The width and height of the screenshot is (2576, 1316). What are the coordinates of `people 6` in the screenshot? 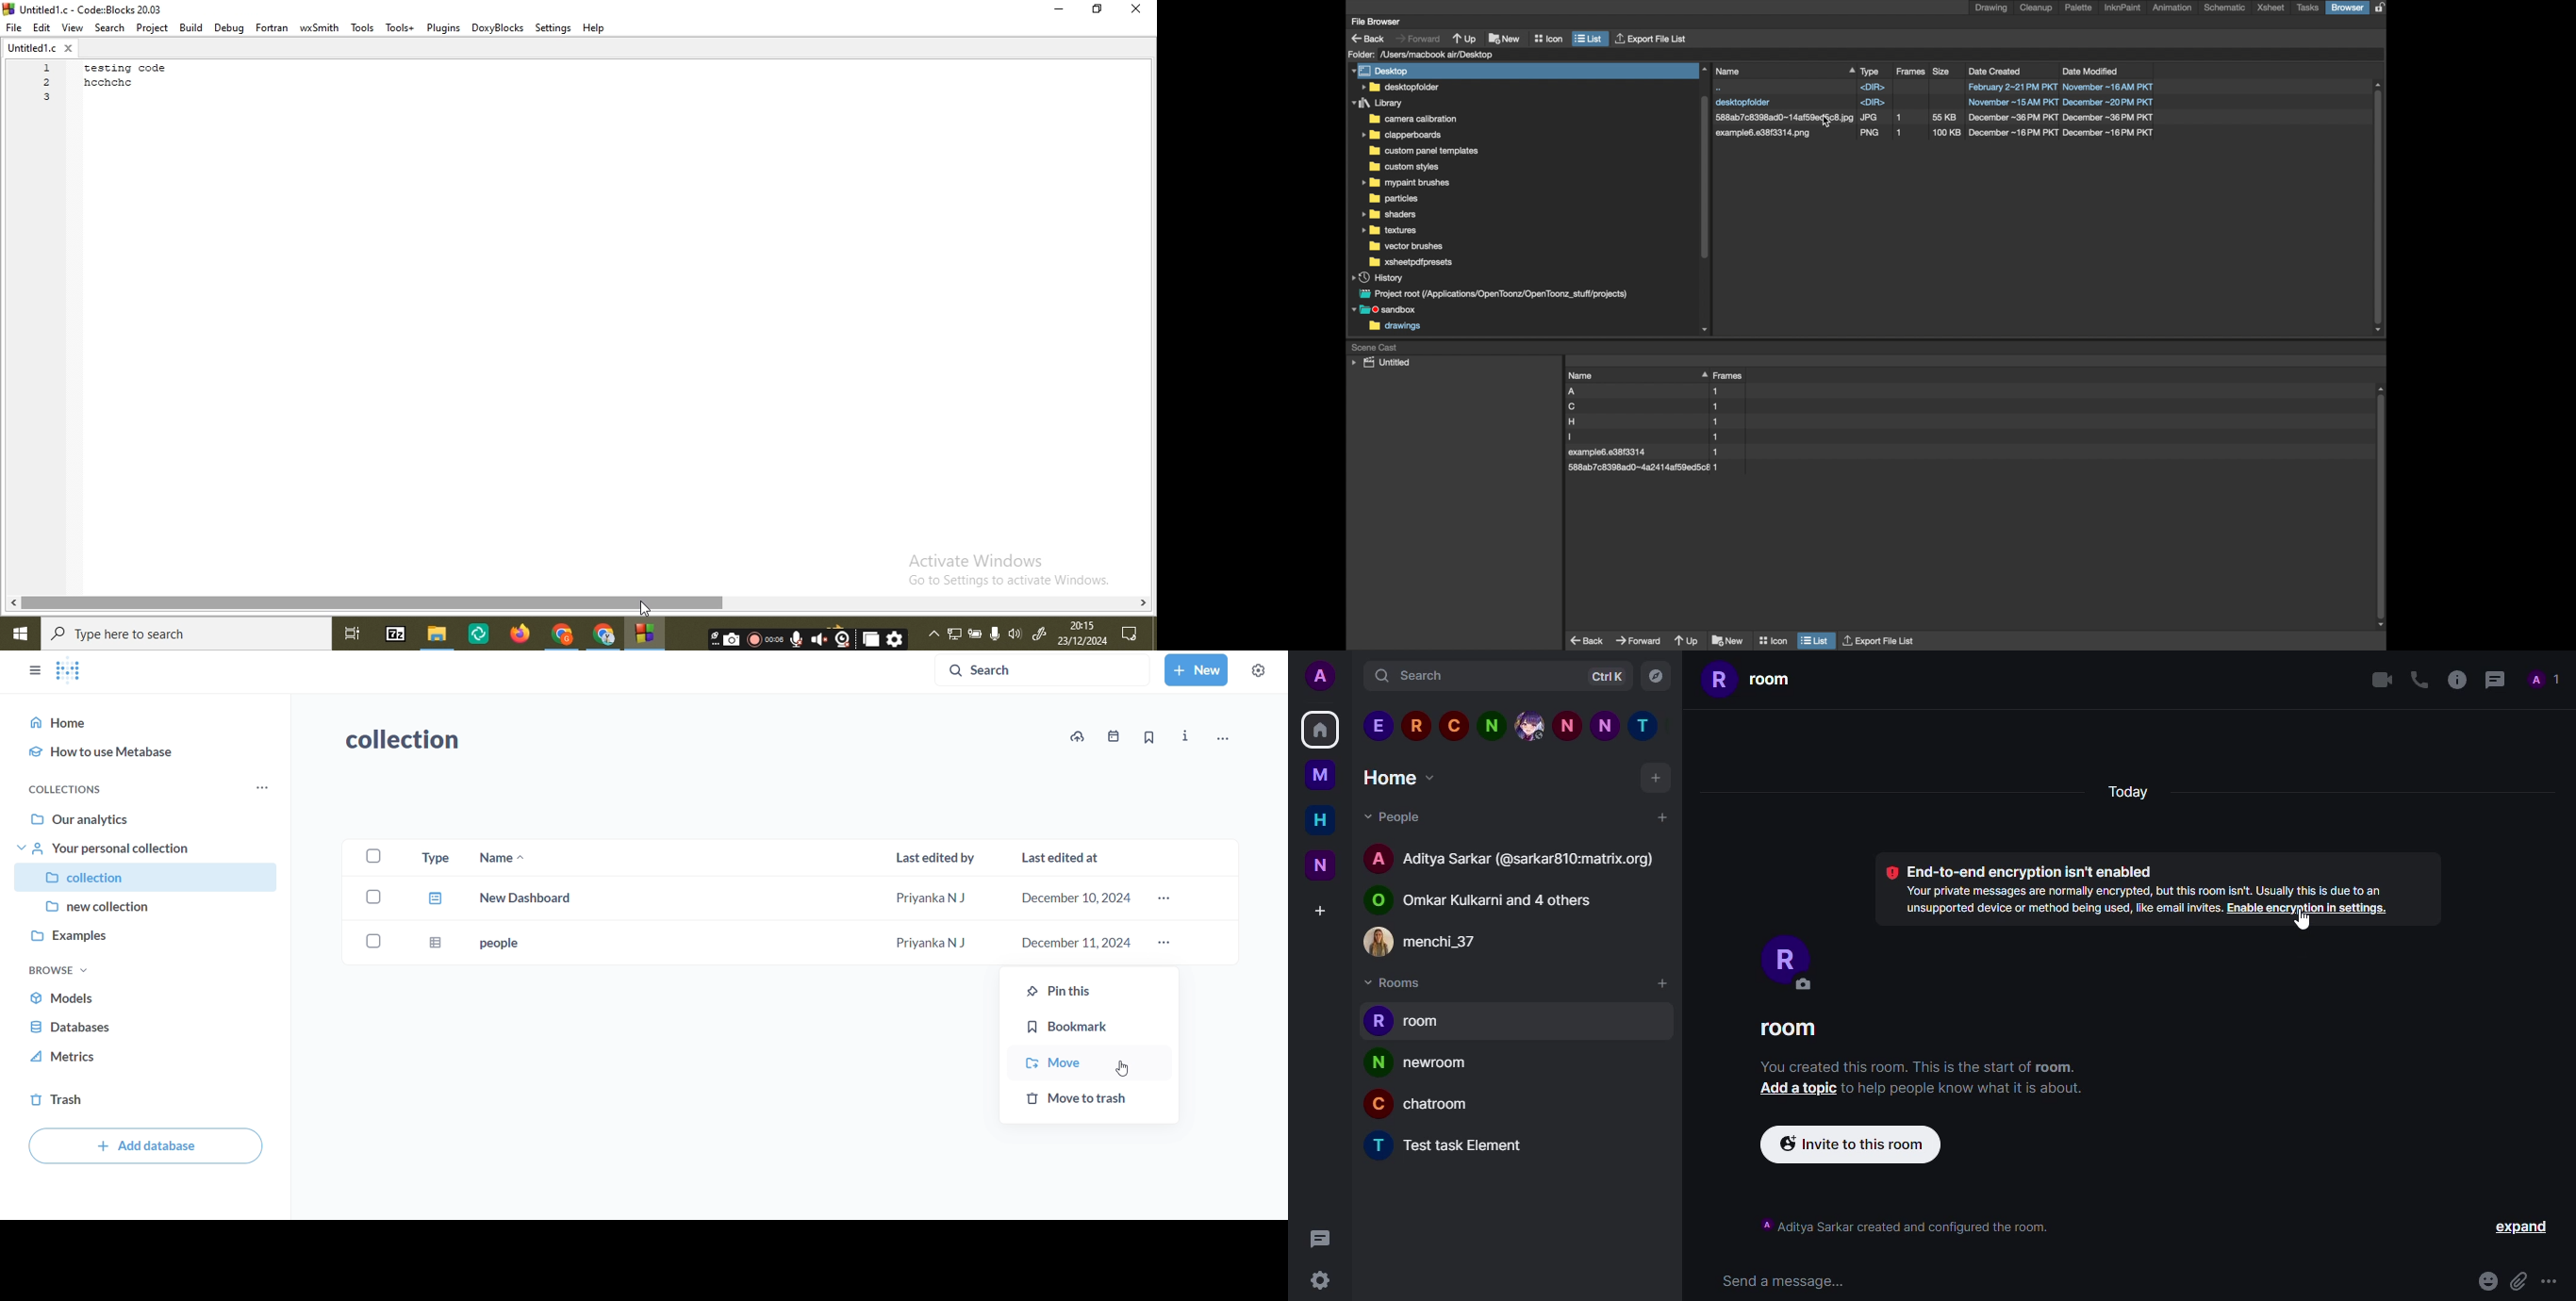 It's located at (1567, 725).